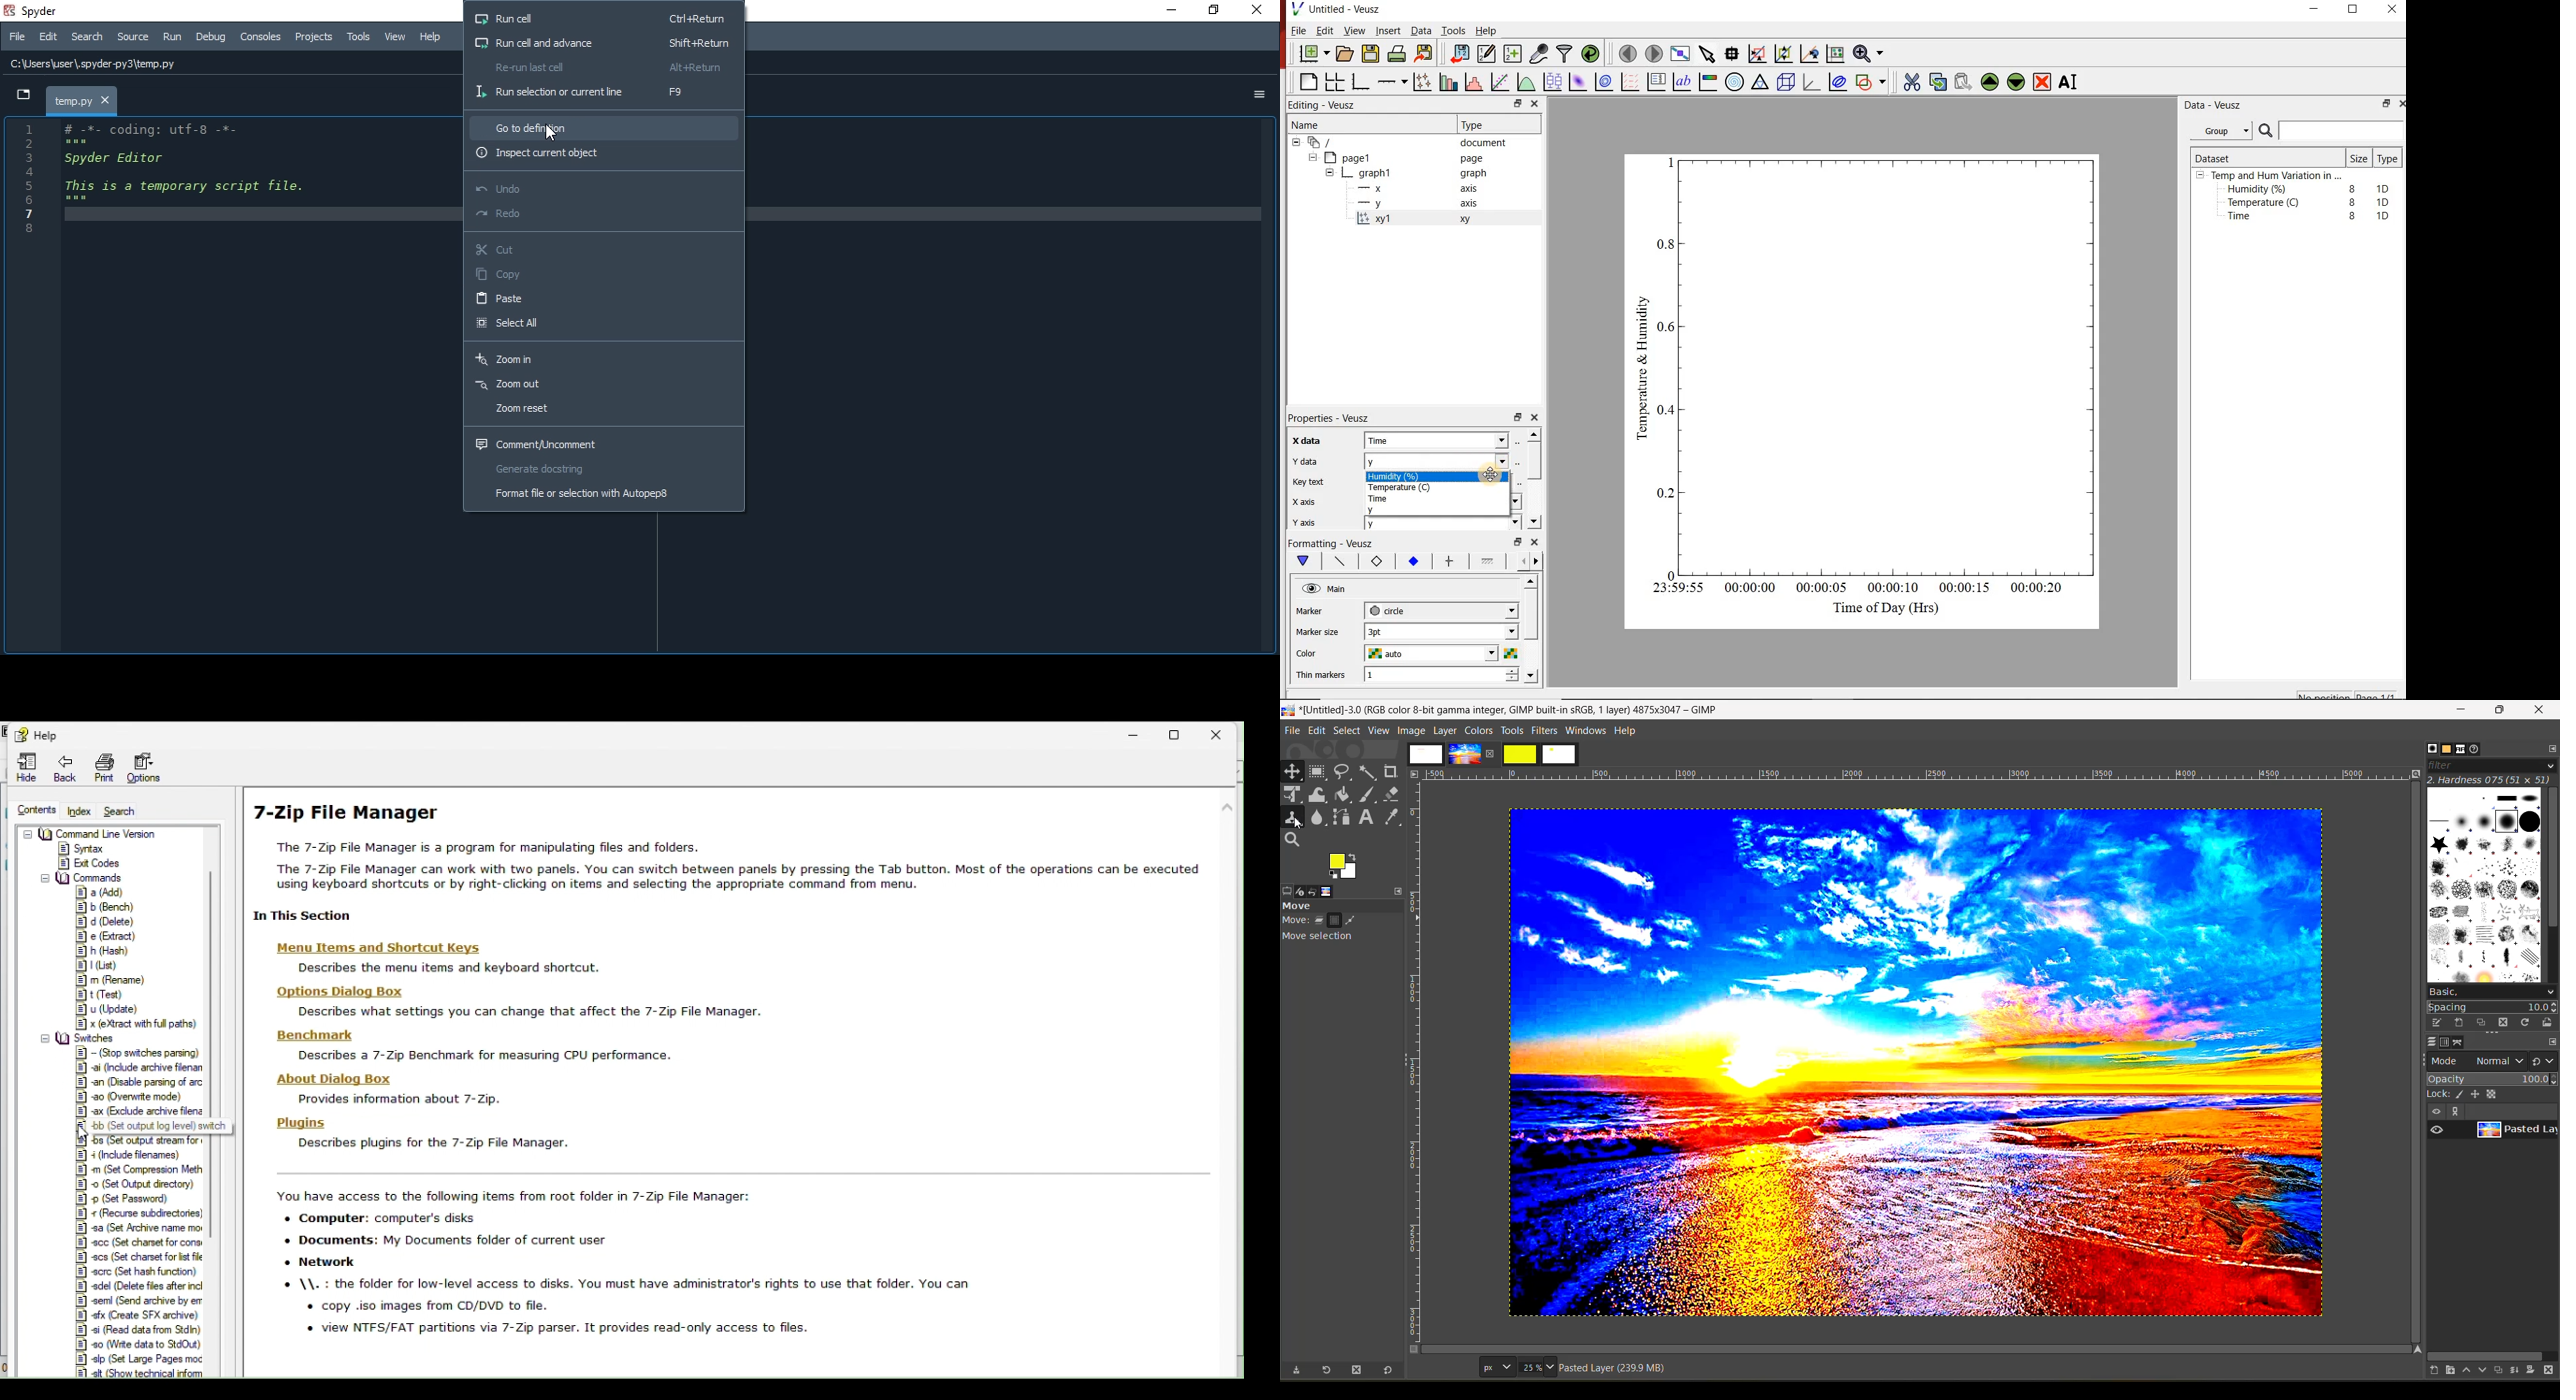 This screenshot has height=1400, width=2576. Describe the element at coordinates (1213, 11) in the screenshot. I see `restore` at that location.